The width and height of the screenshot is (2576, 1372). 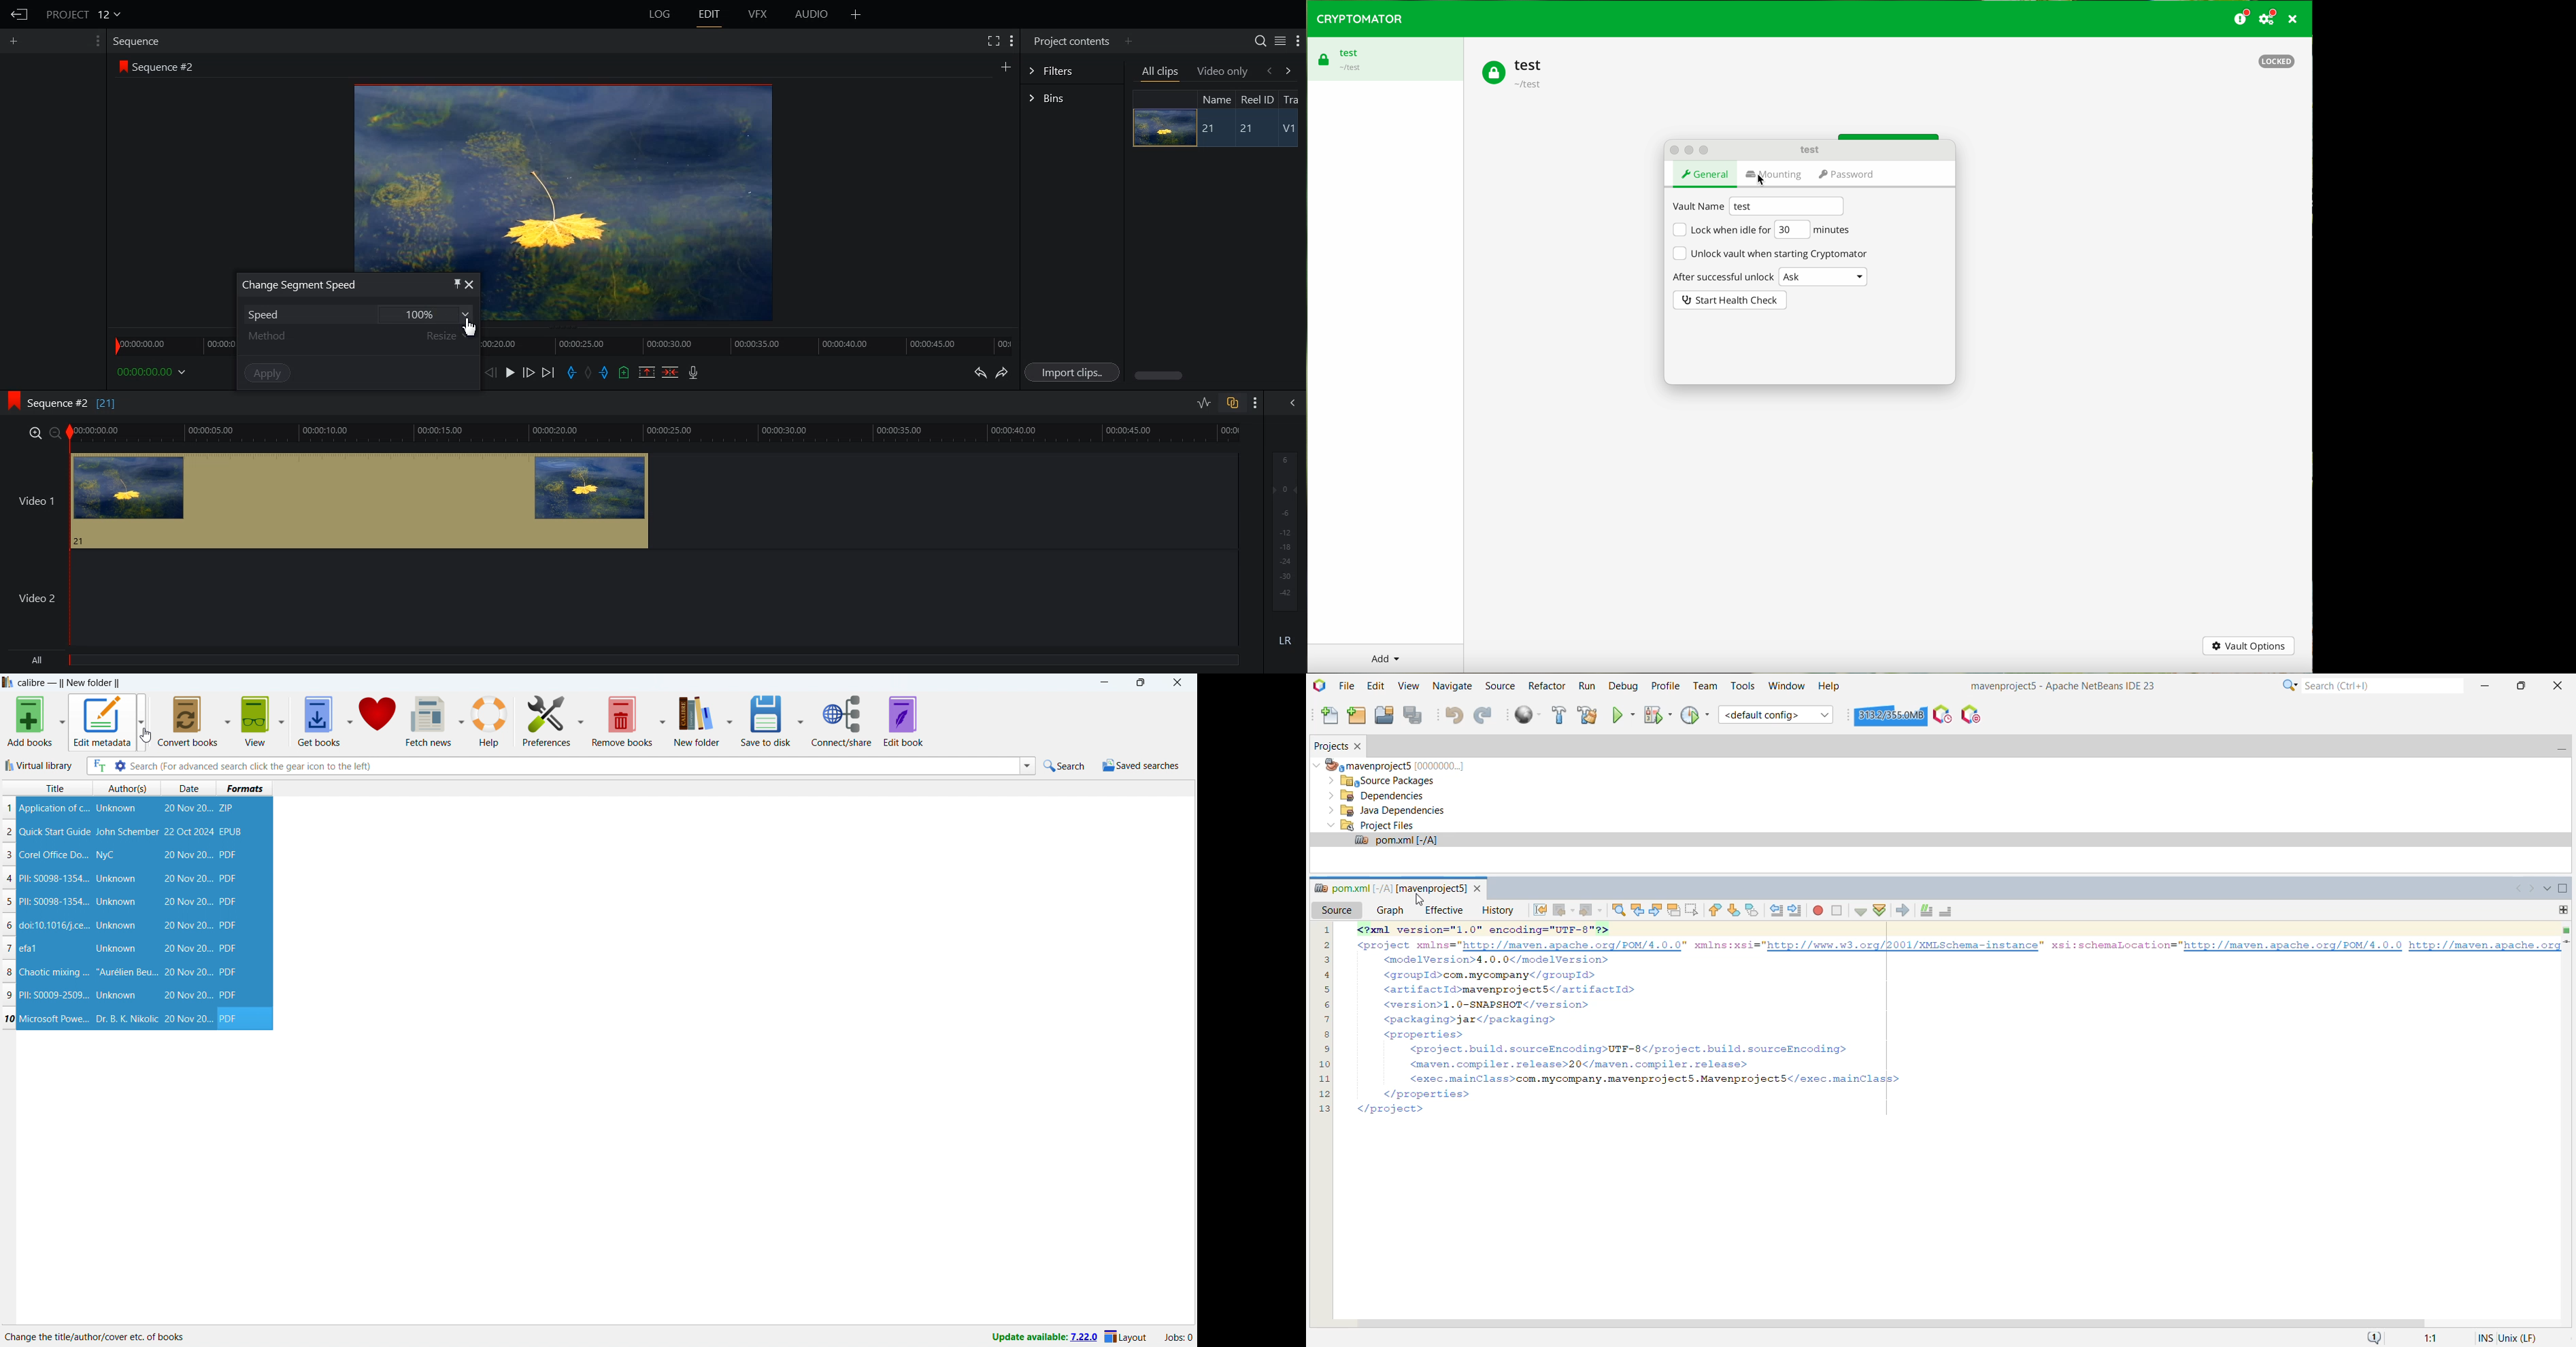 I want to click on PDF, so click(x=228, y=949).